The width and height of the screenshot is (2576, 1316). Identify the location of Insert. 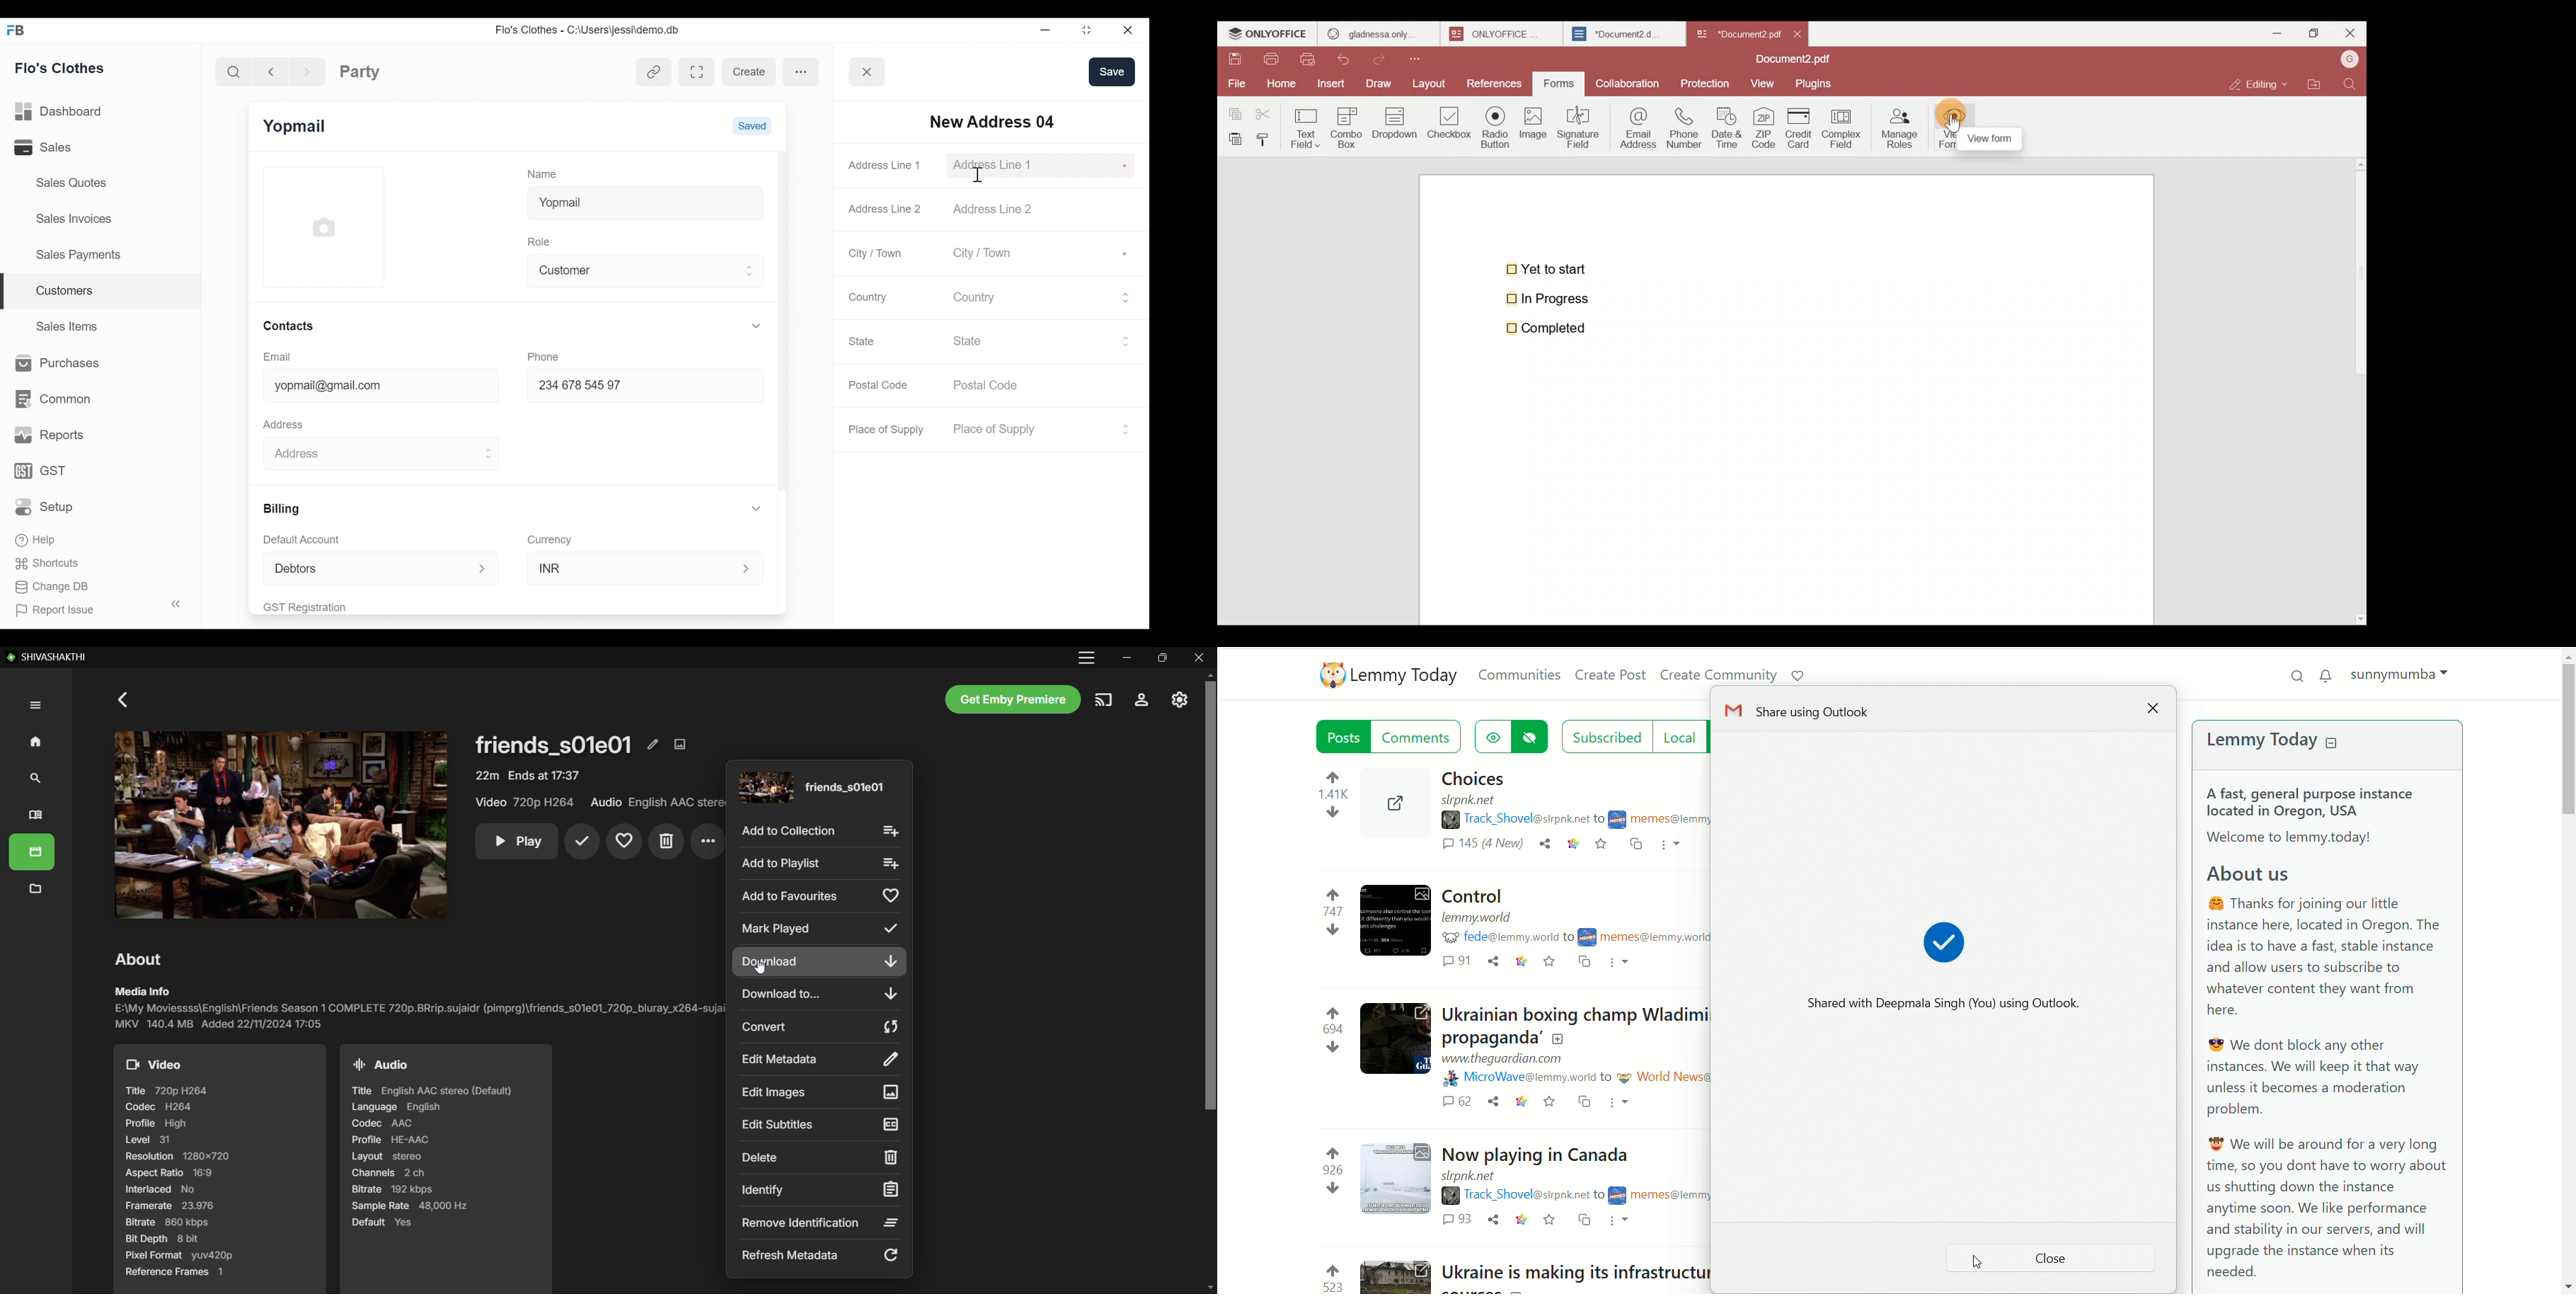
(1329, 83).